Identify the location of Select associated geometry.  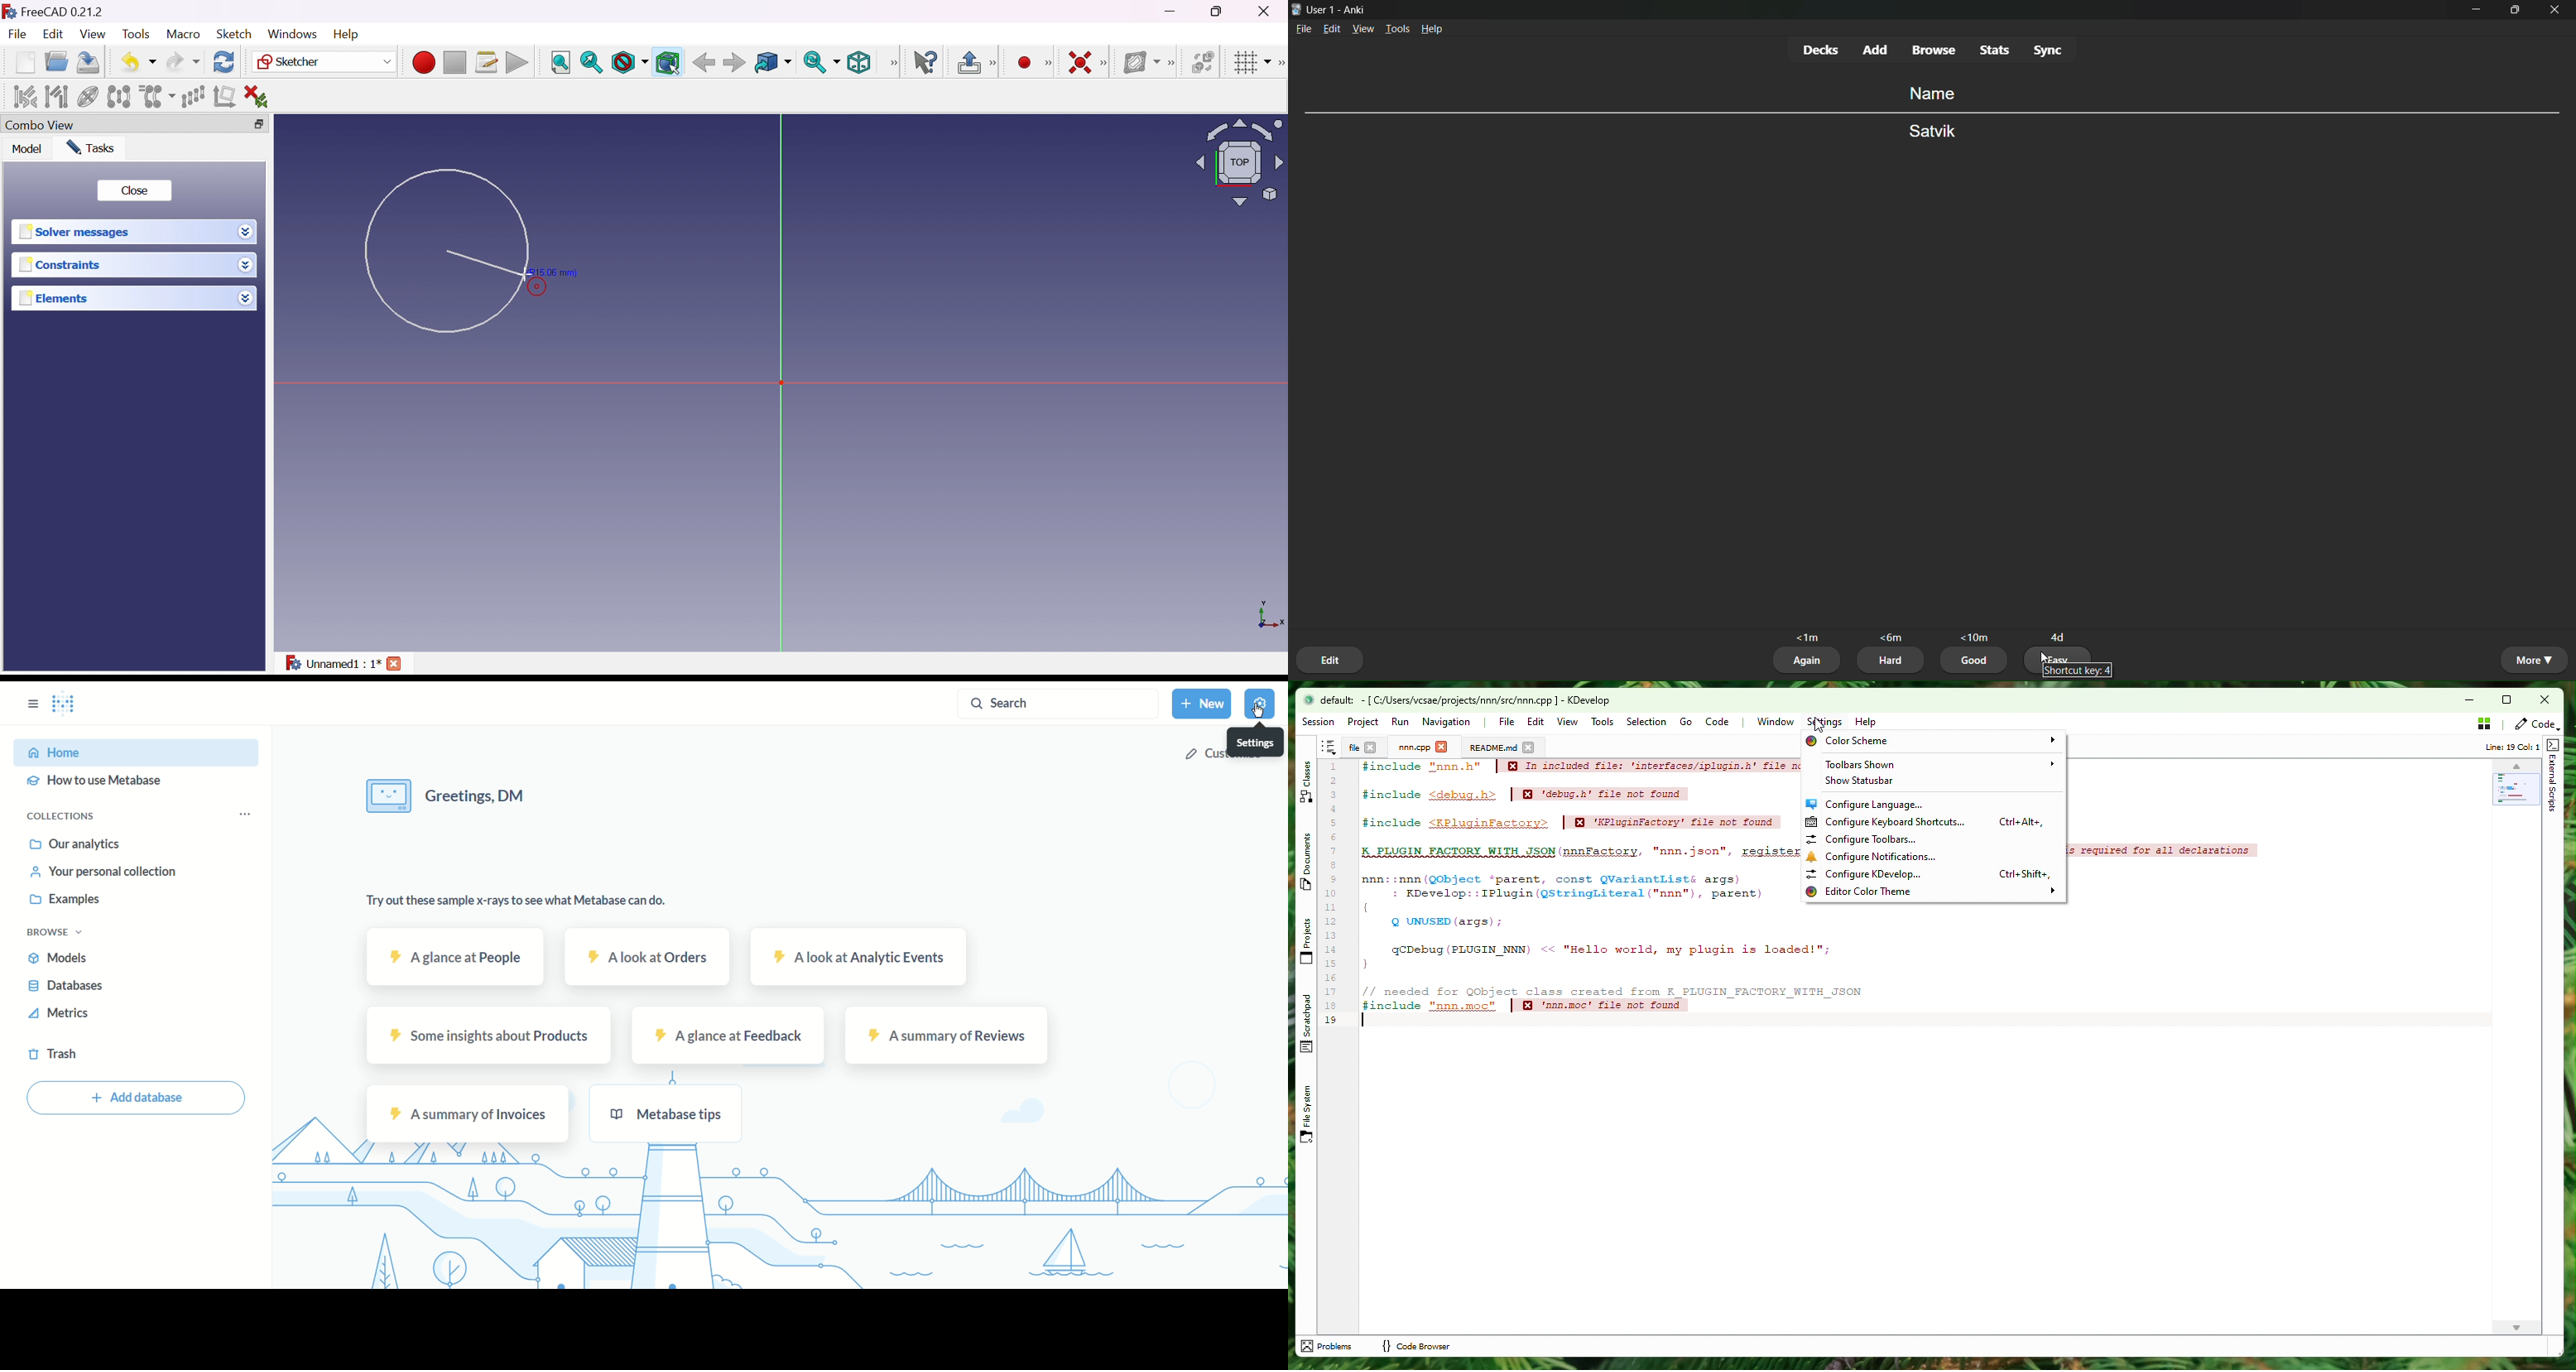
(57, 95).